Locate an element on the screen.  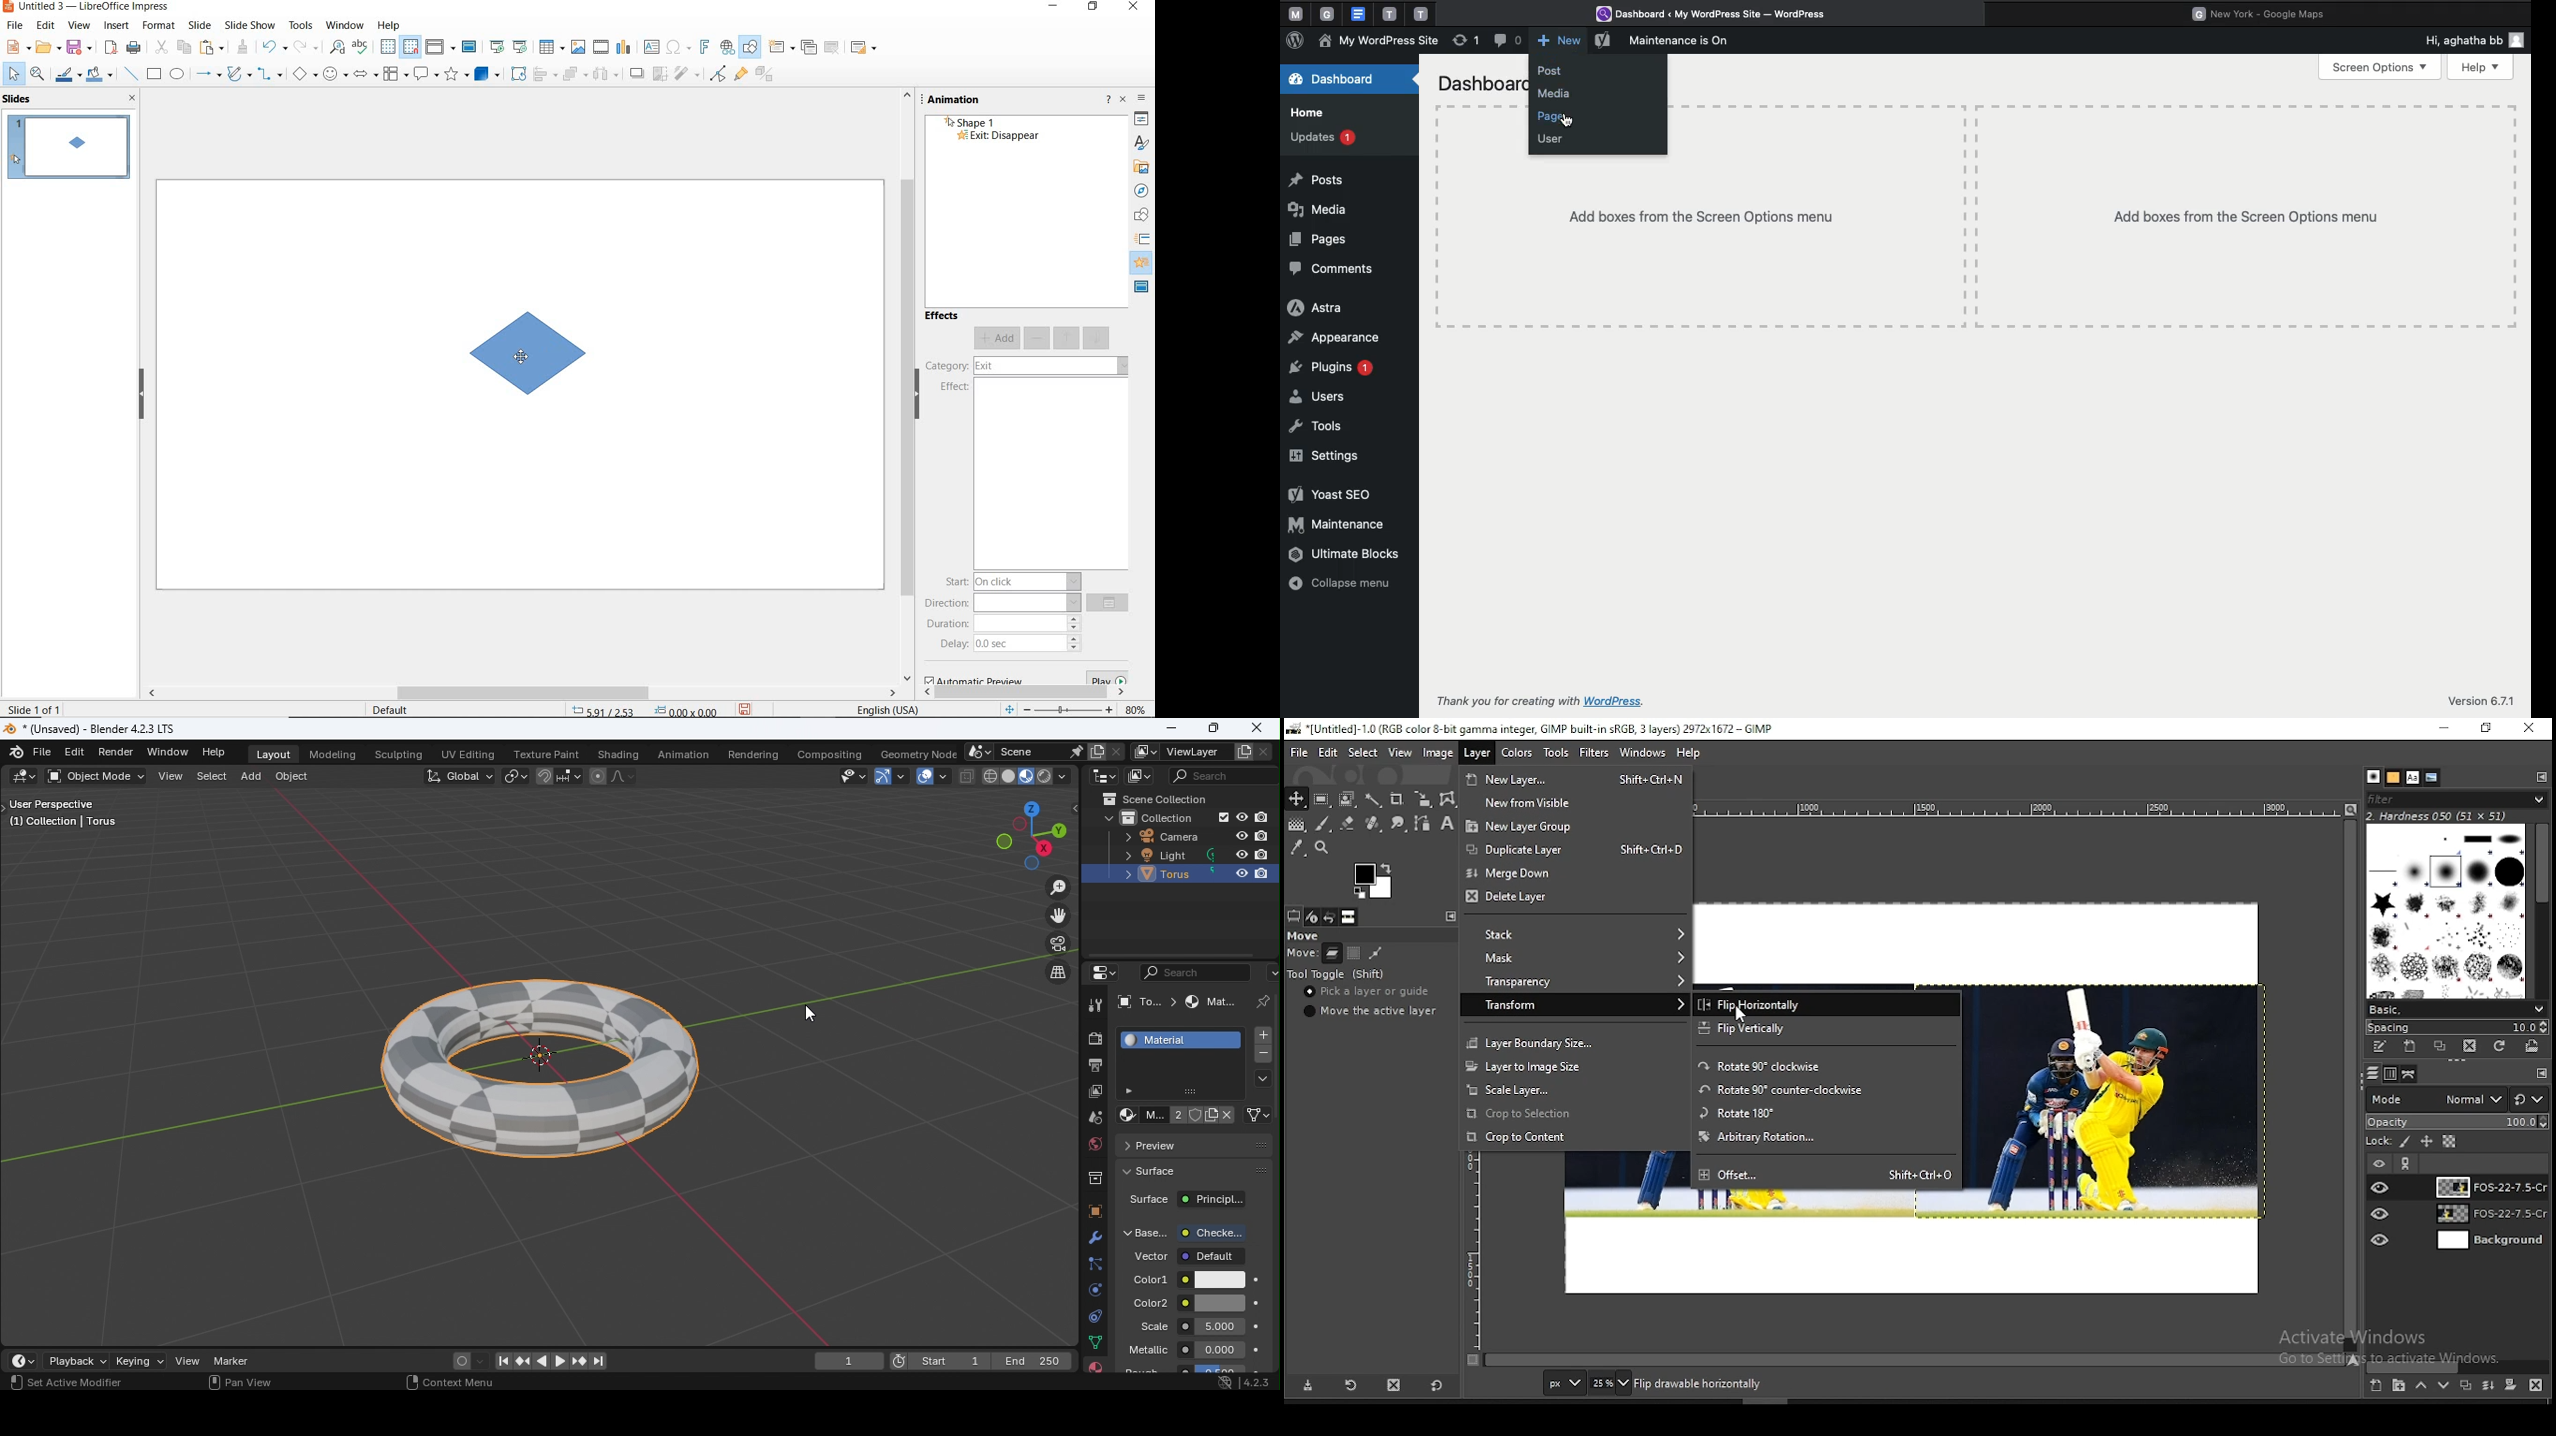
insert frontwork text is located at coordinates (704, 47).